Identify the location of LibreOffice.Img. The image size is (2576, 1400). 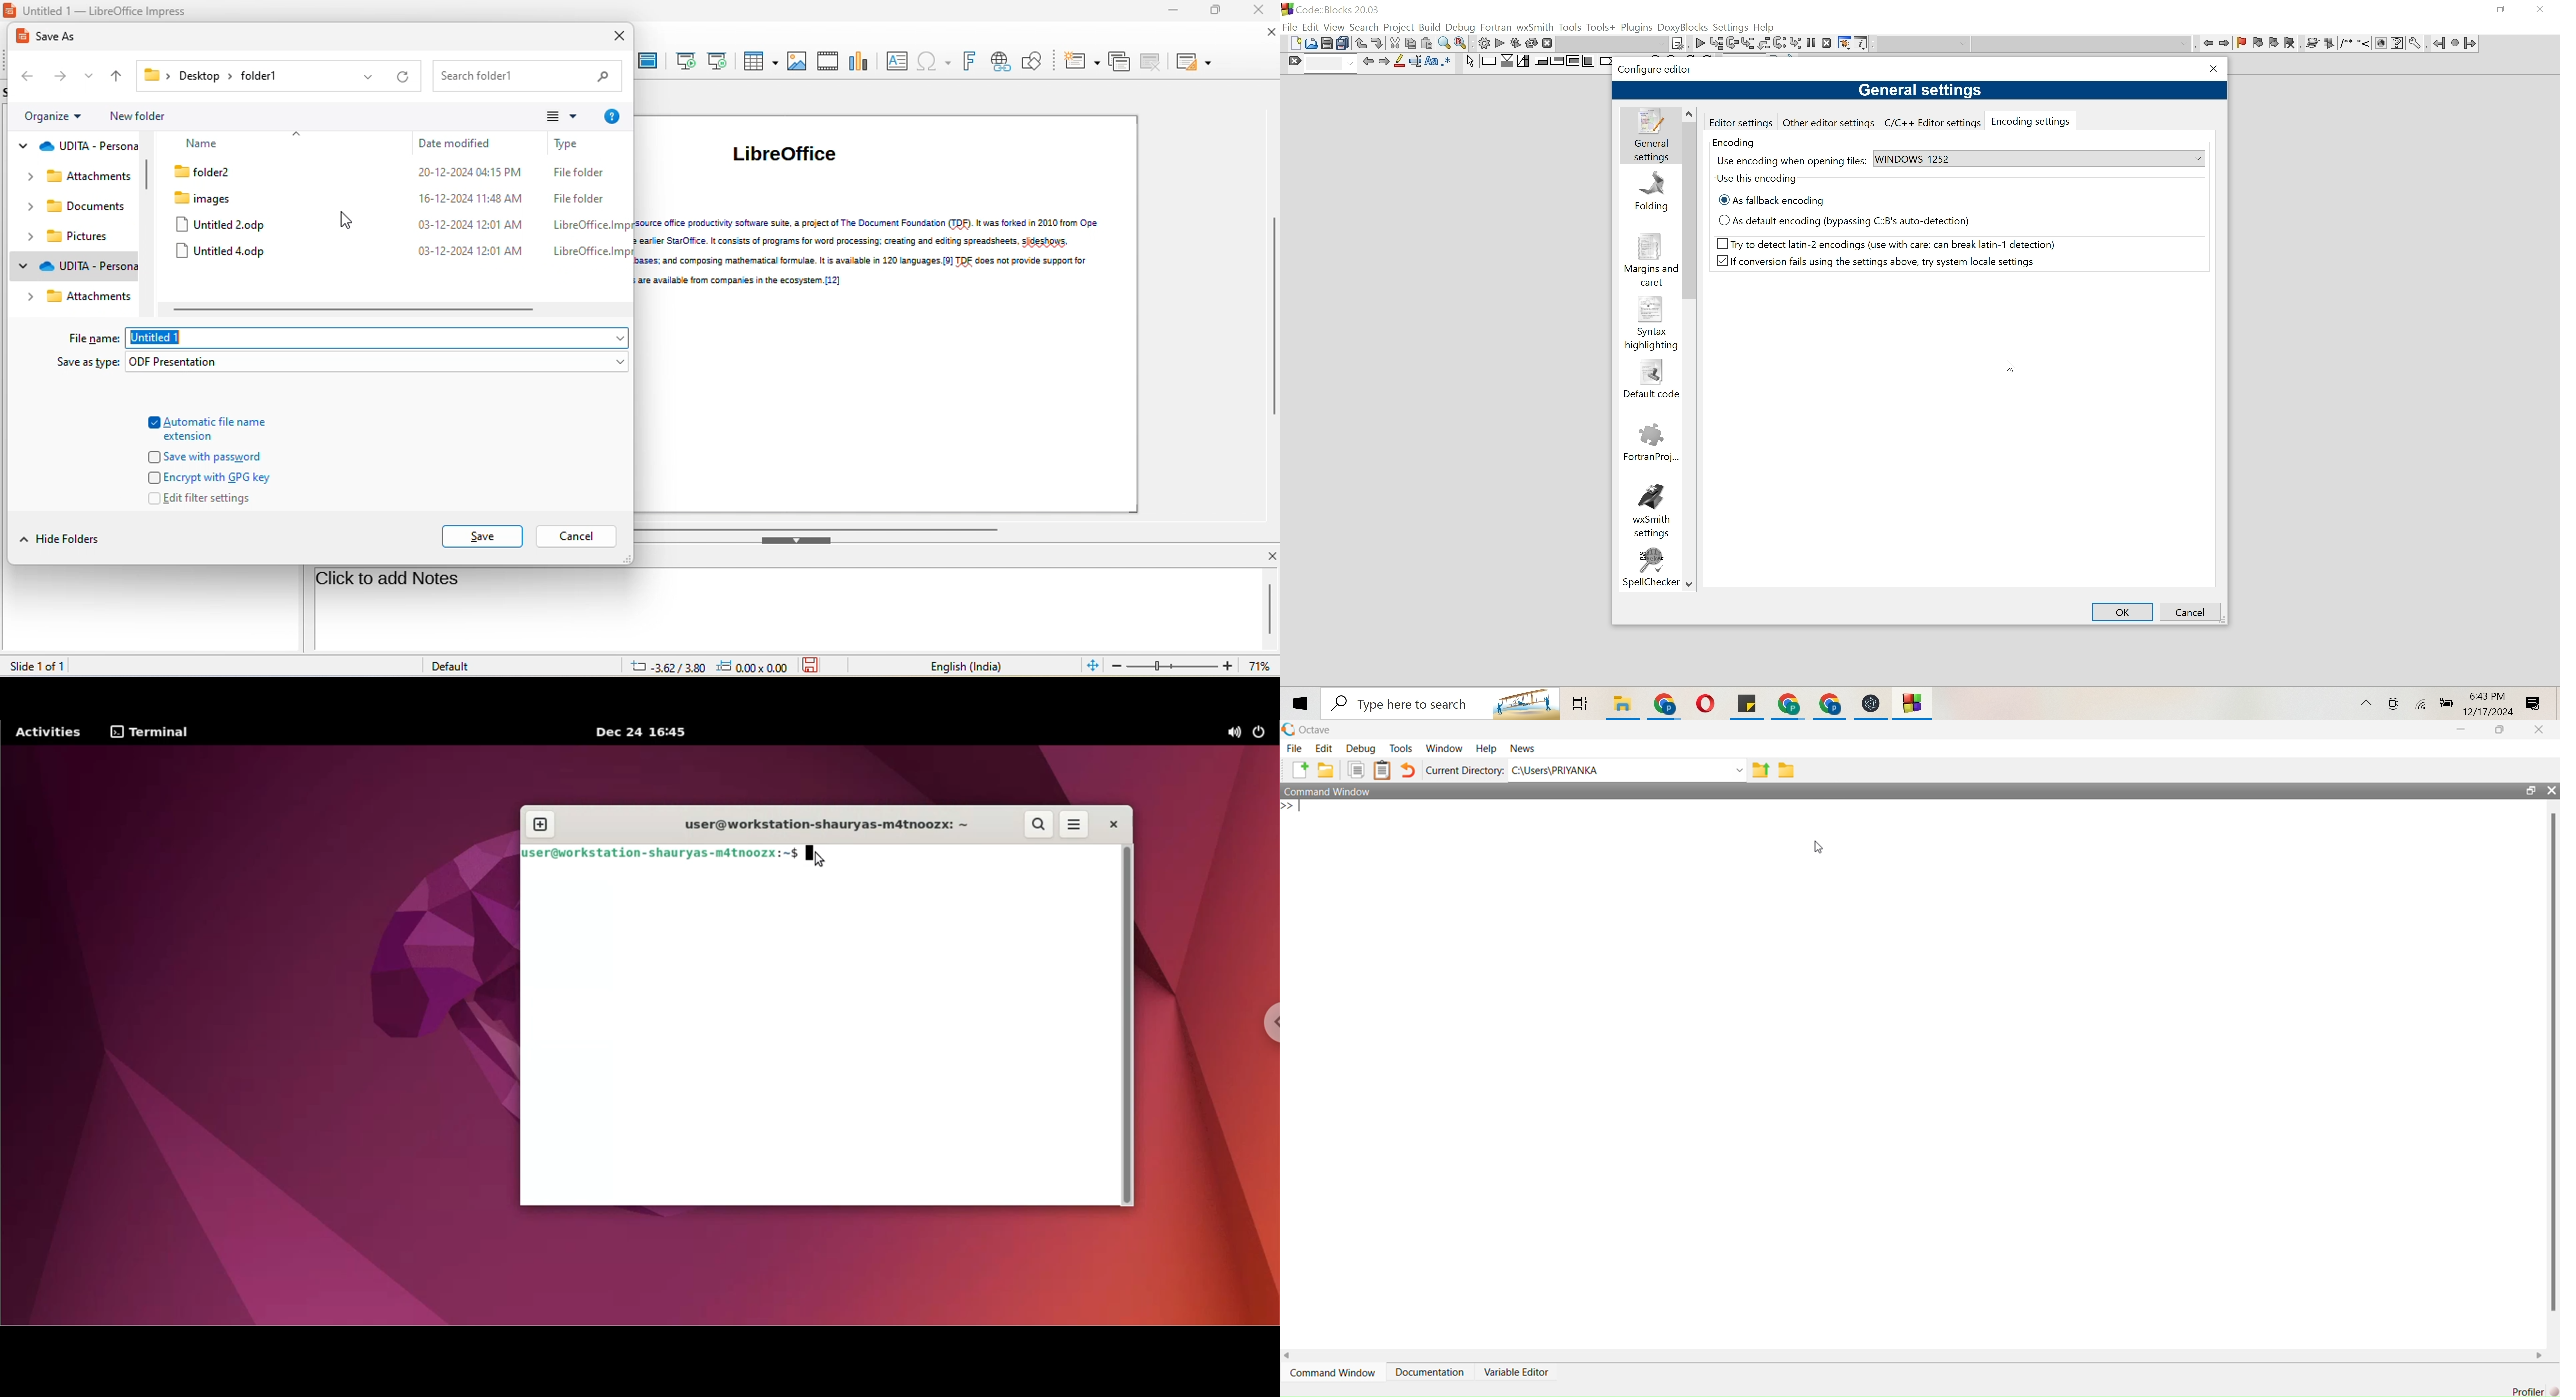
(584, 225).